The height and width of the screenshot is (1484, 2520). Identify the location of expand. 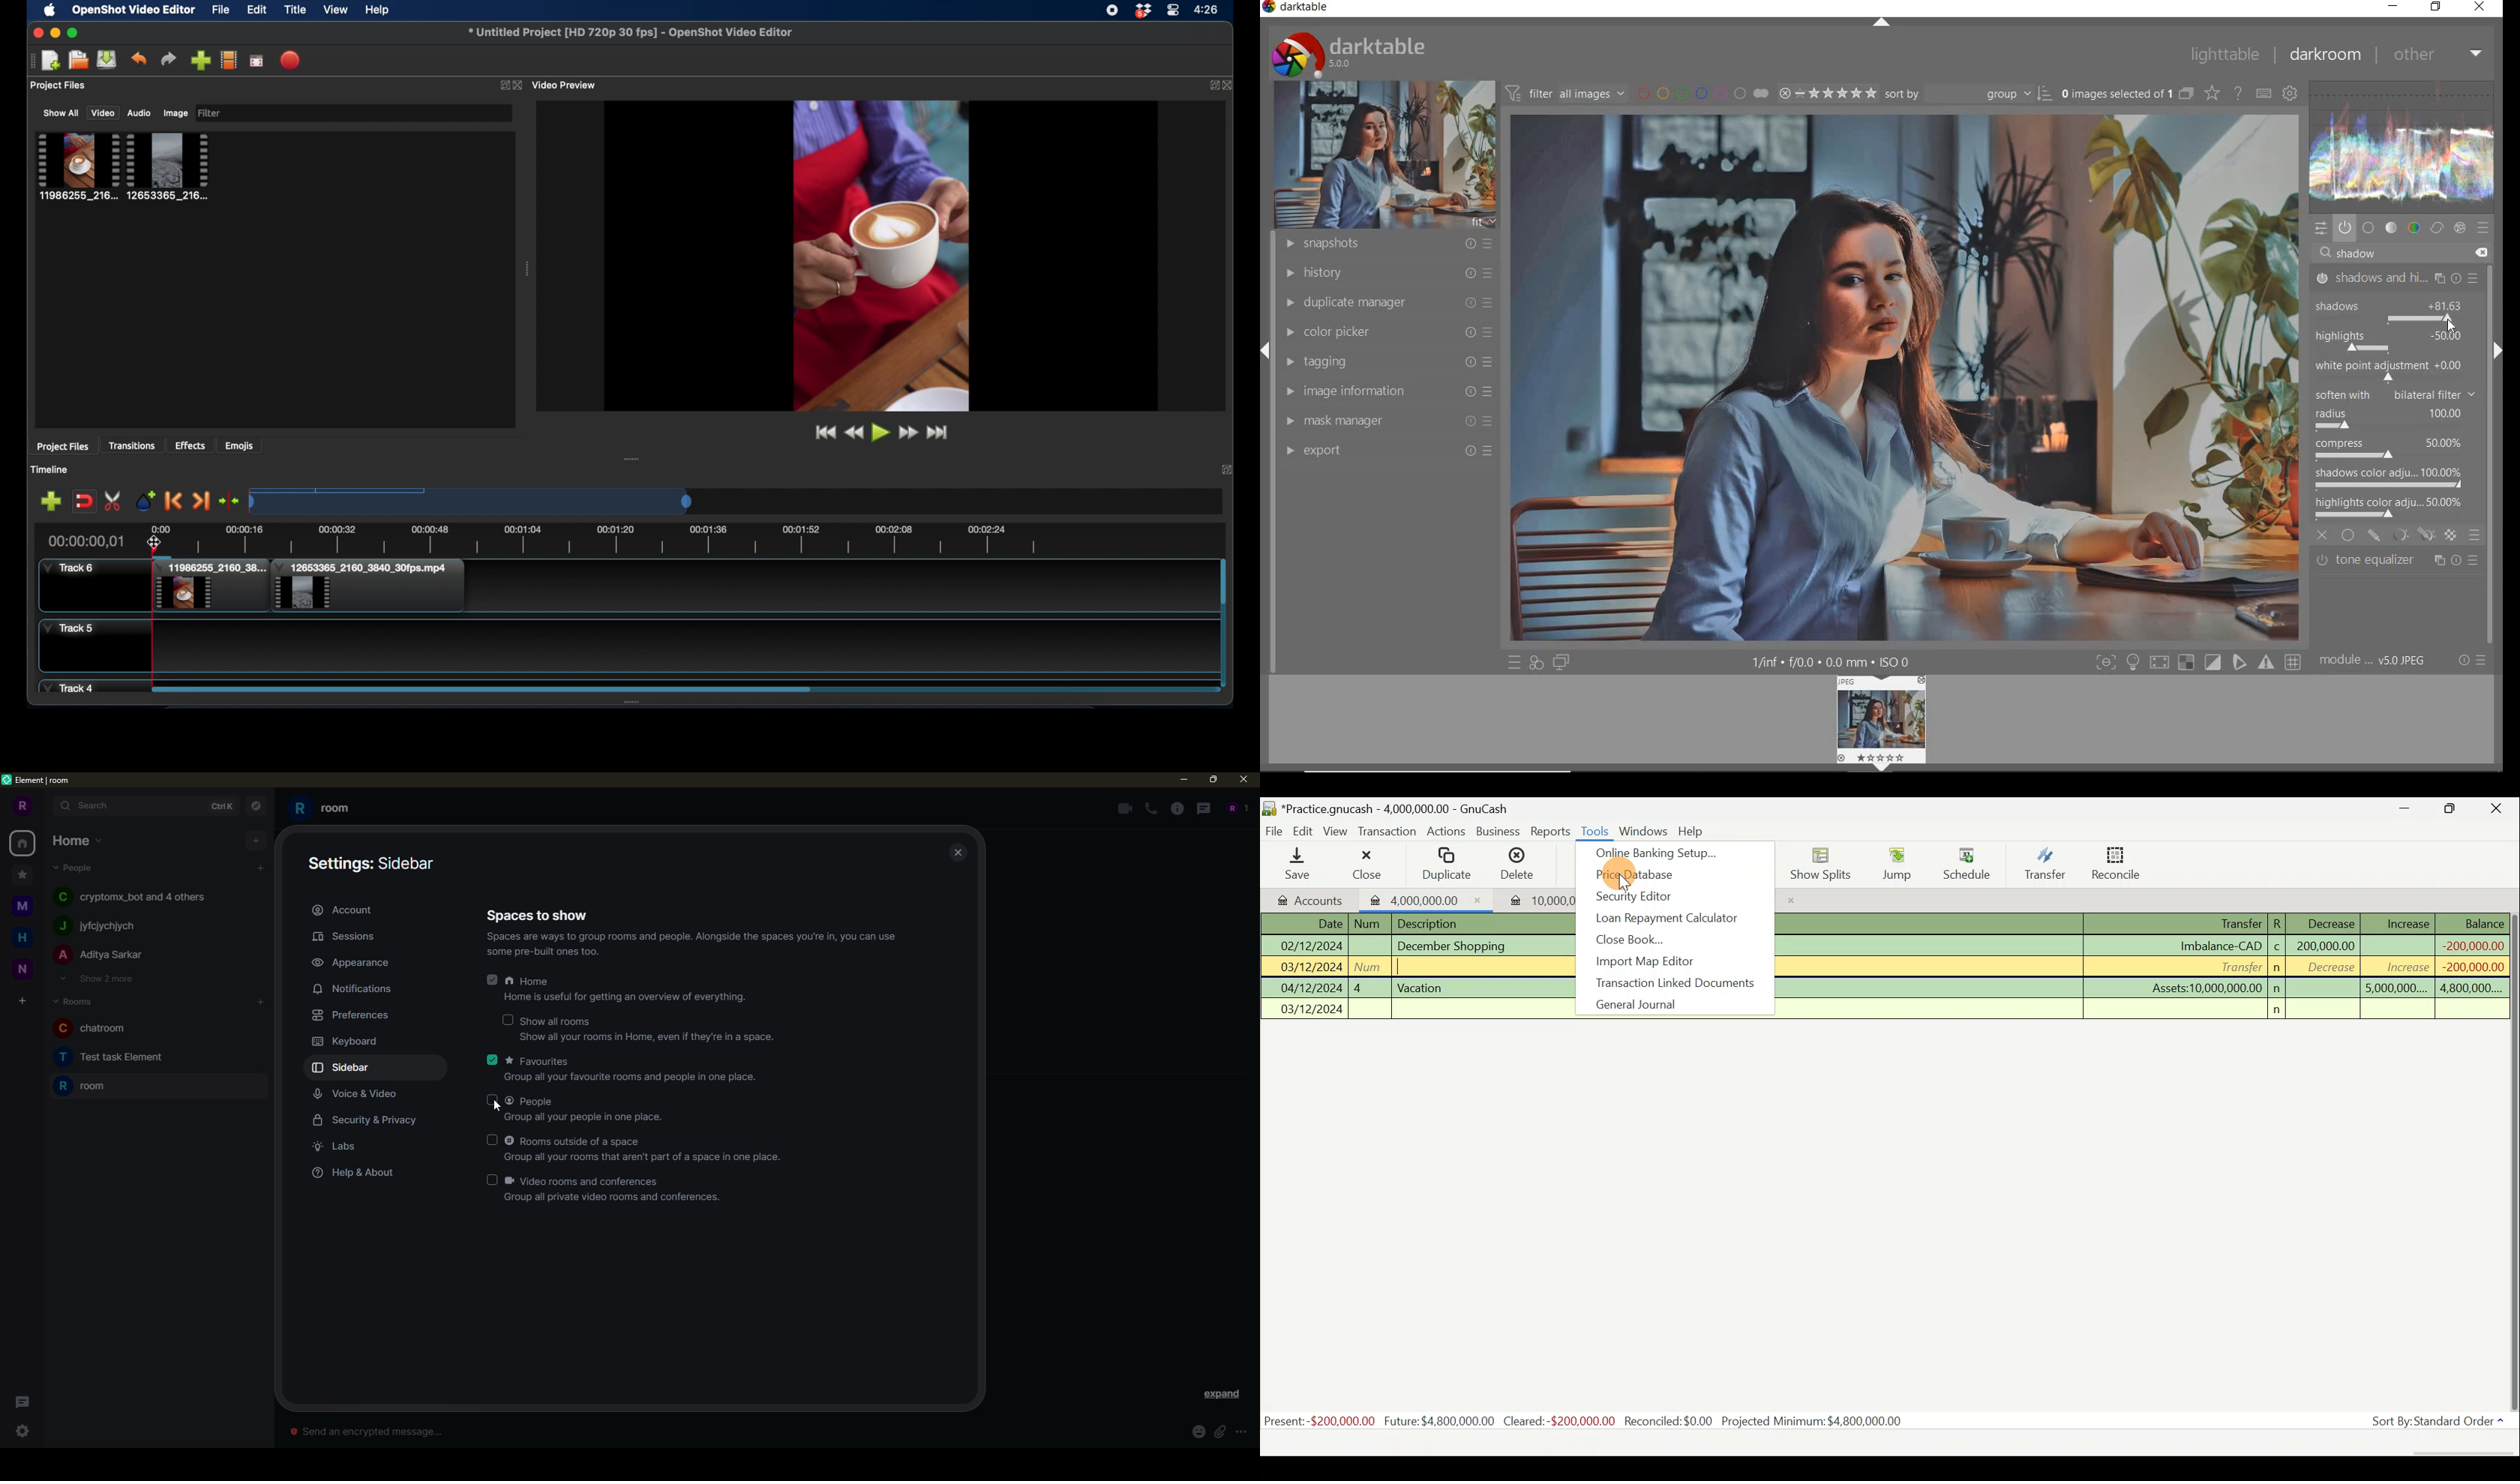
(1223, 1394).